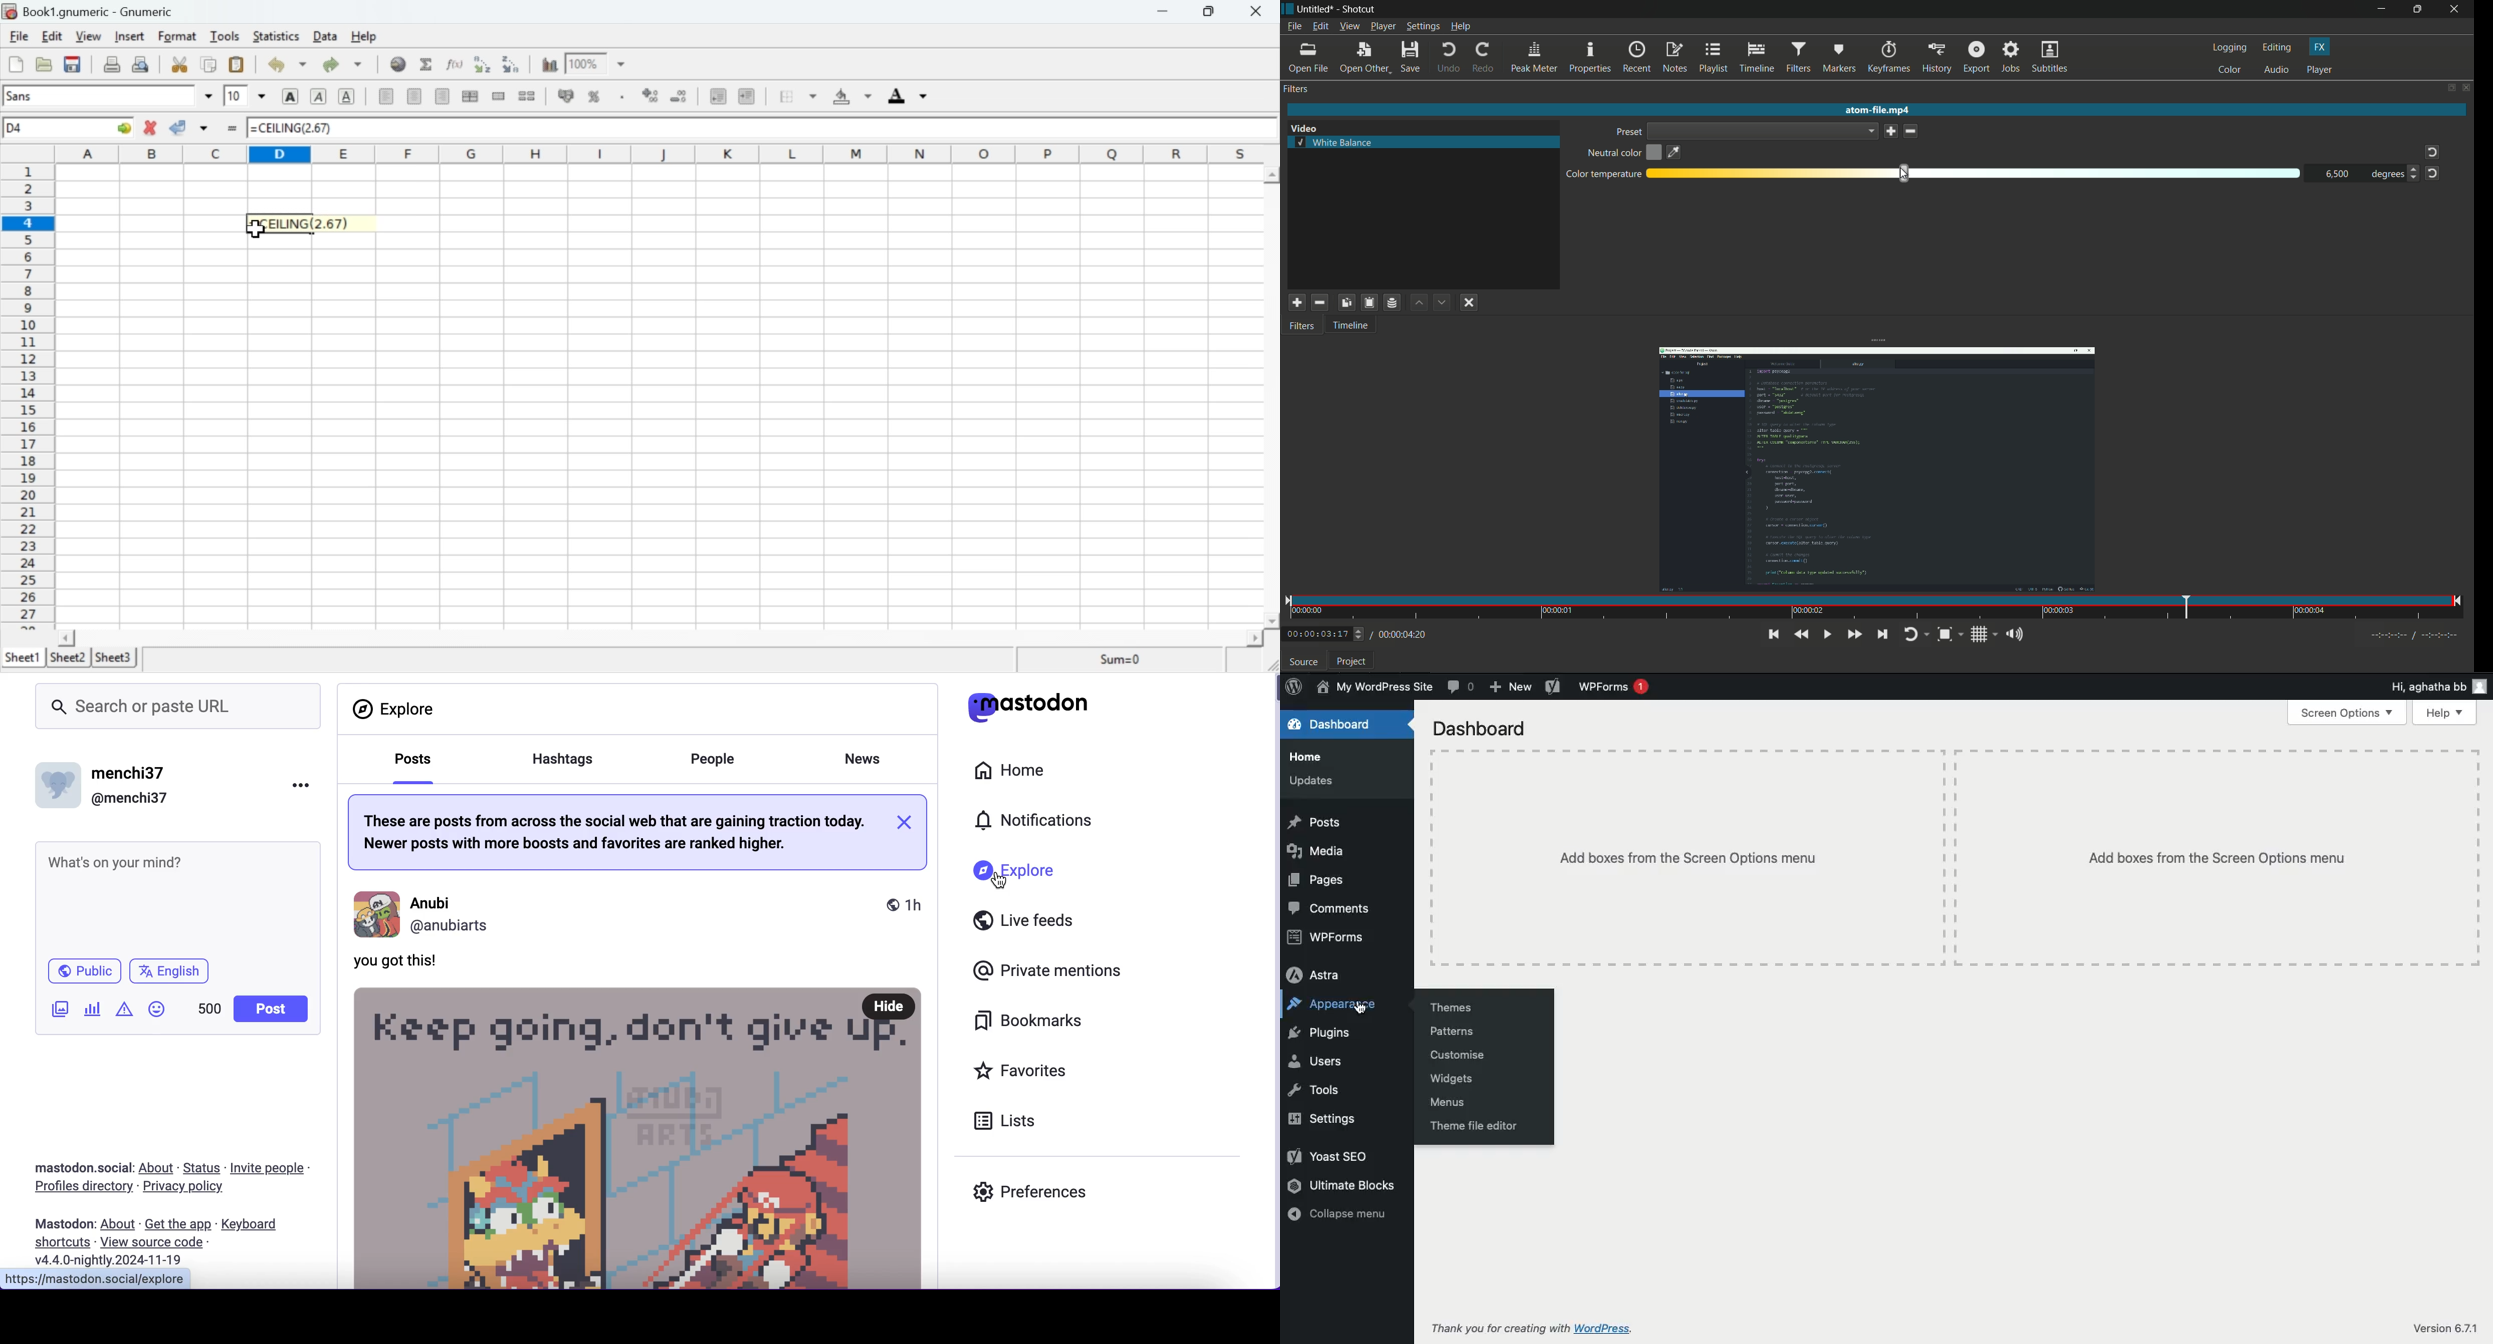 The width and height of the screenshot is (2520, 1344). Describe the element at coordinates (2457, 9) in the screenshot. I see `close app` at that location.